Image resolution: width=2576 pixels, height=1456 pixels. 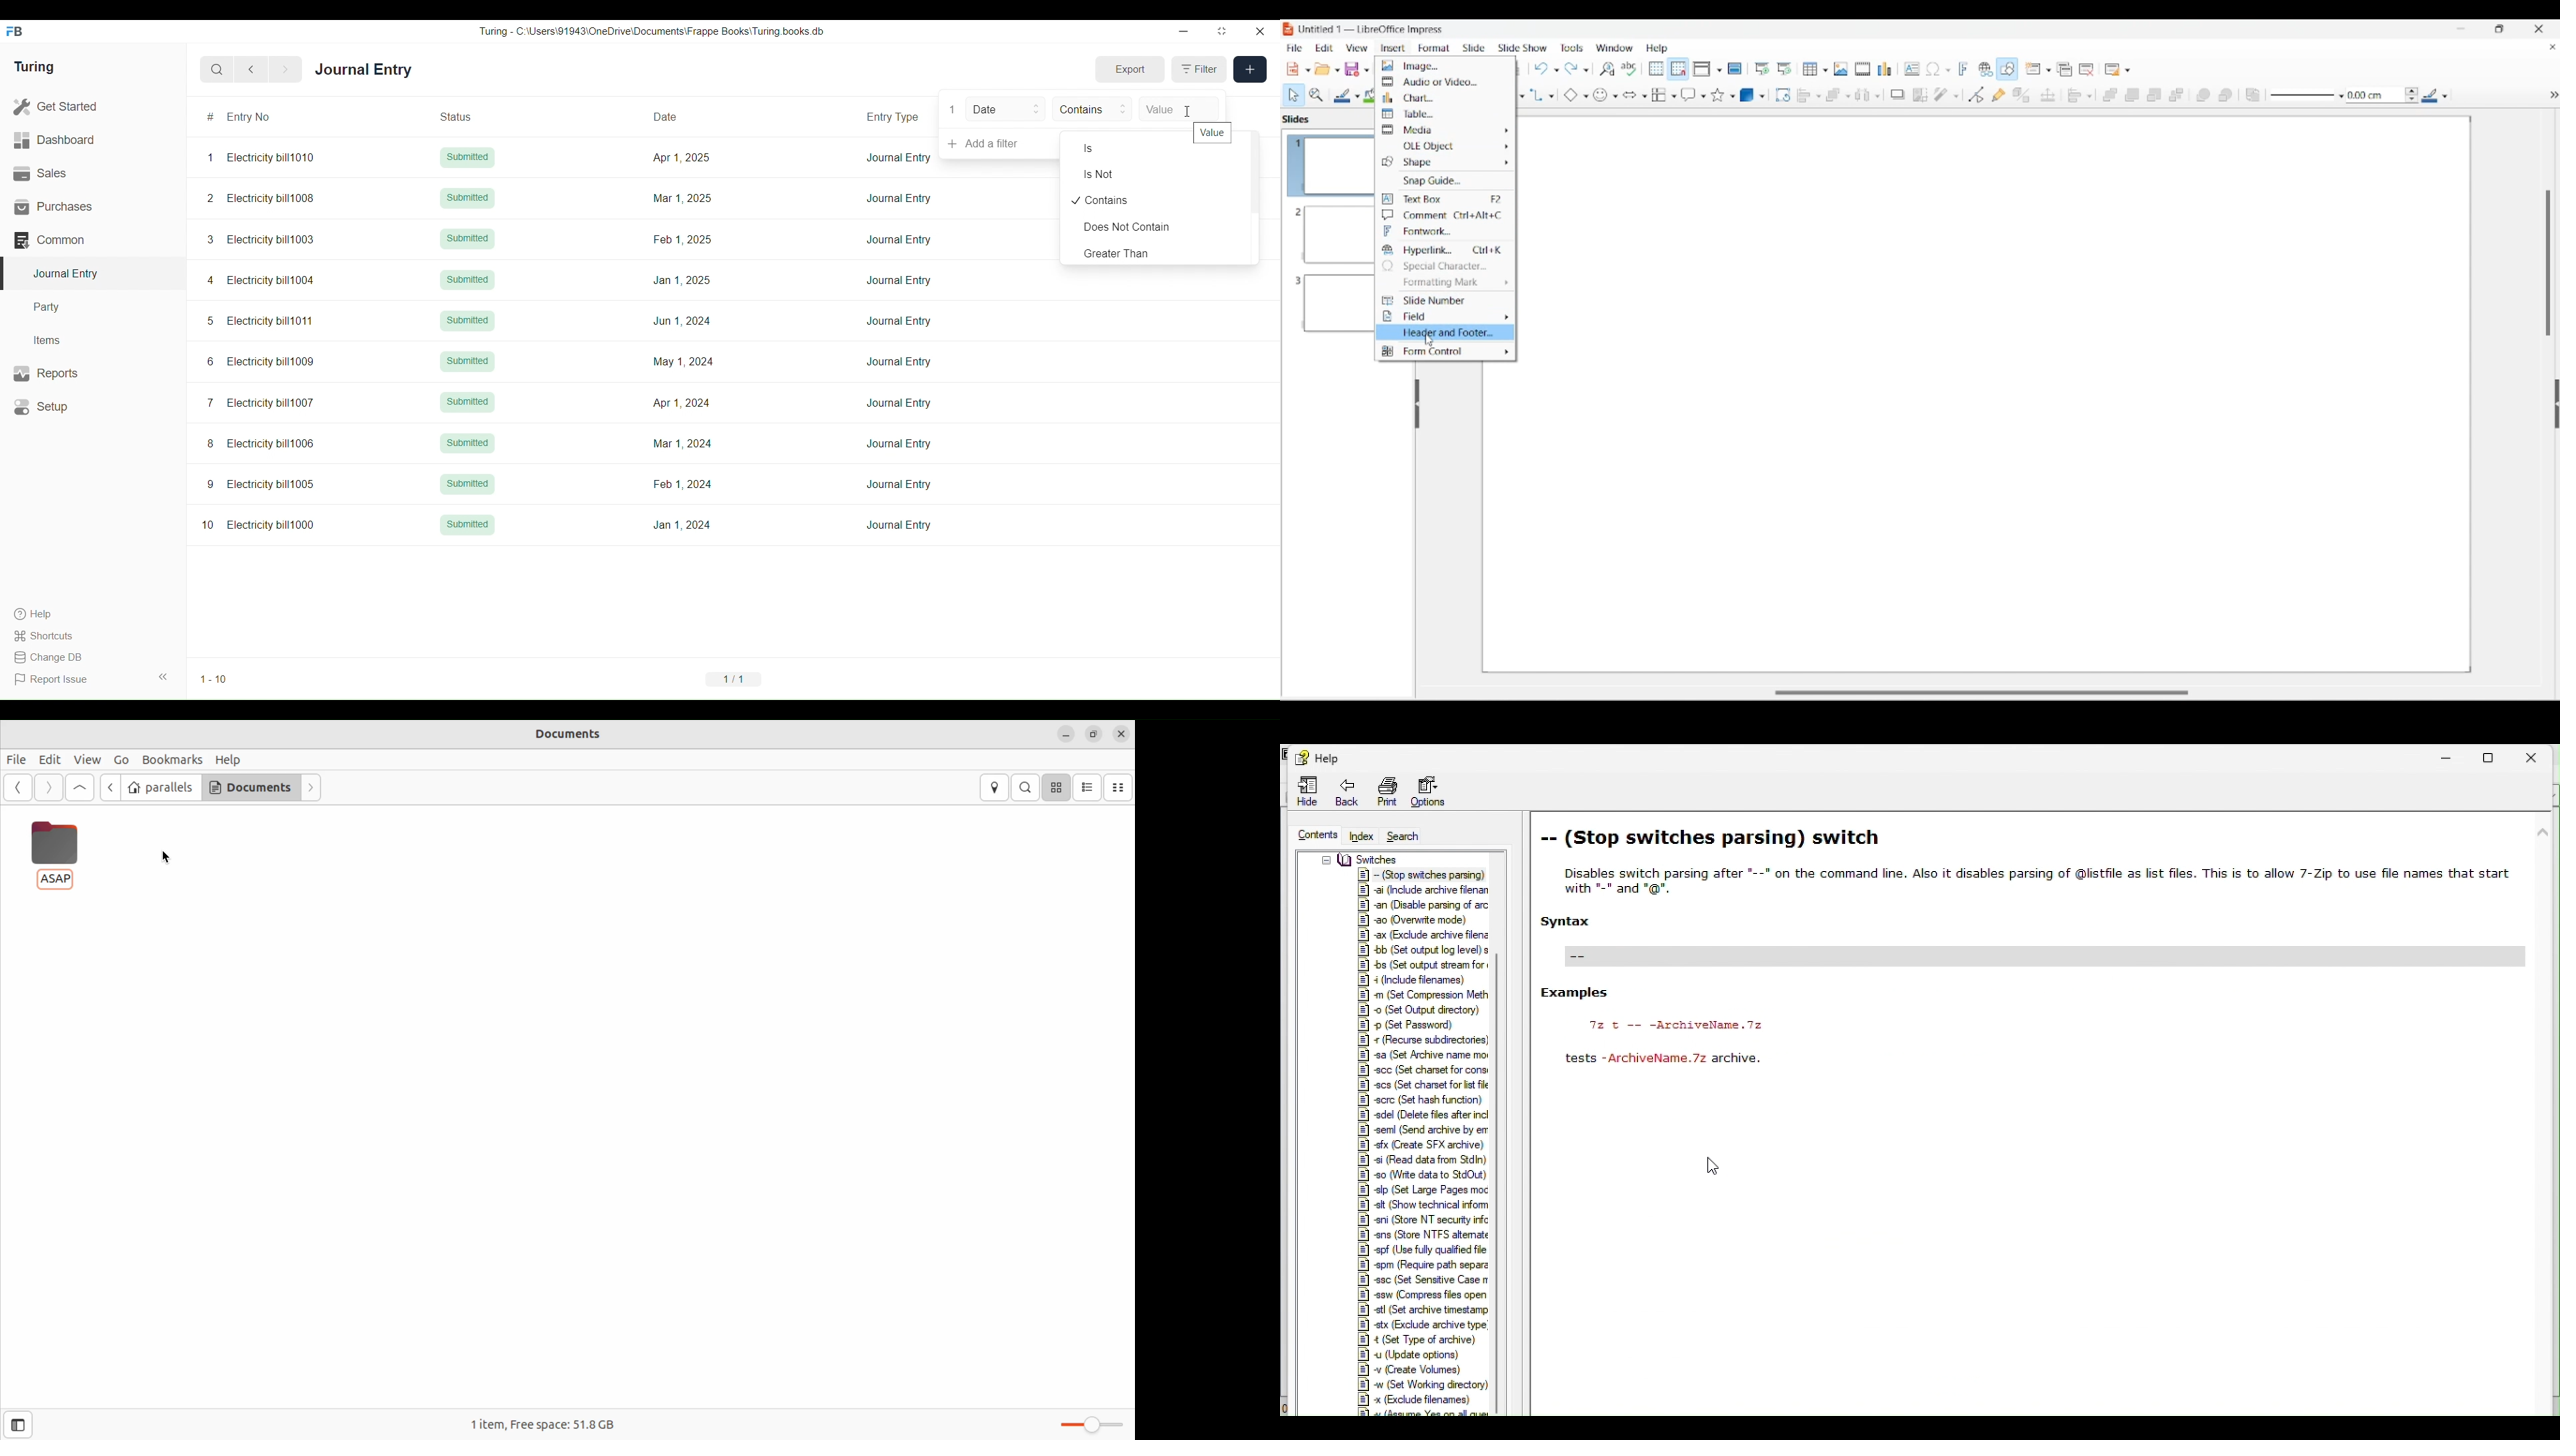 What do you see at coordinates (681, 157) in the screenshot?
I see `Apr 1, 2025` at bounding box center [681, 157].